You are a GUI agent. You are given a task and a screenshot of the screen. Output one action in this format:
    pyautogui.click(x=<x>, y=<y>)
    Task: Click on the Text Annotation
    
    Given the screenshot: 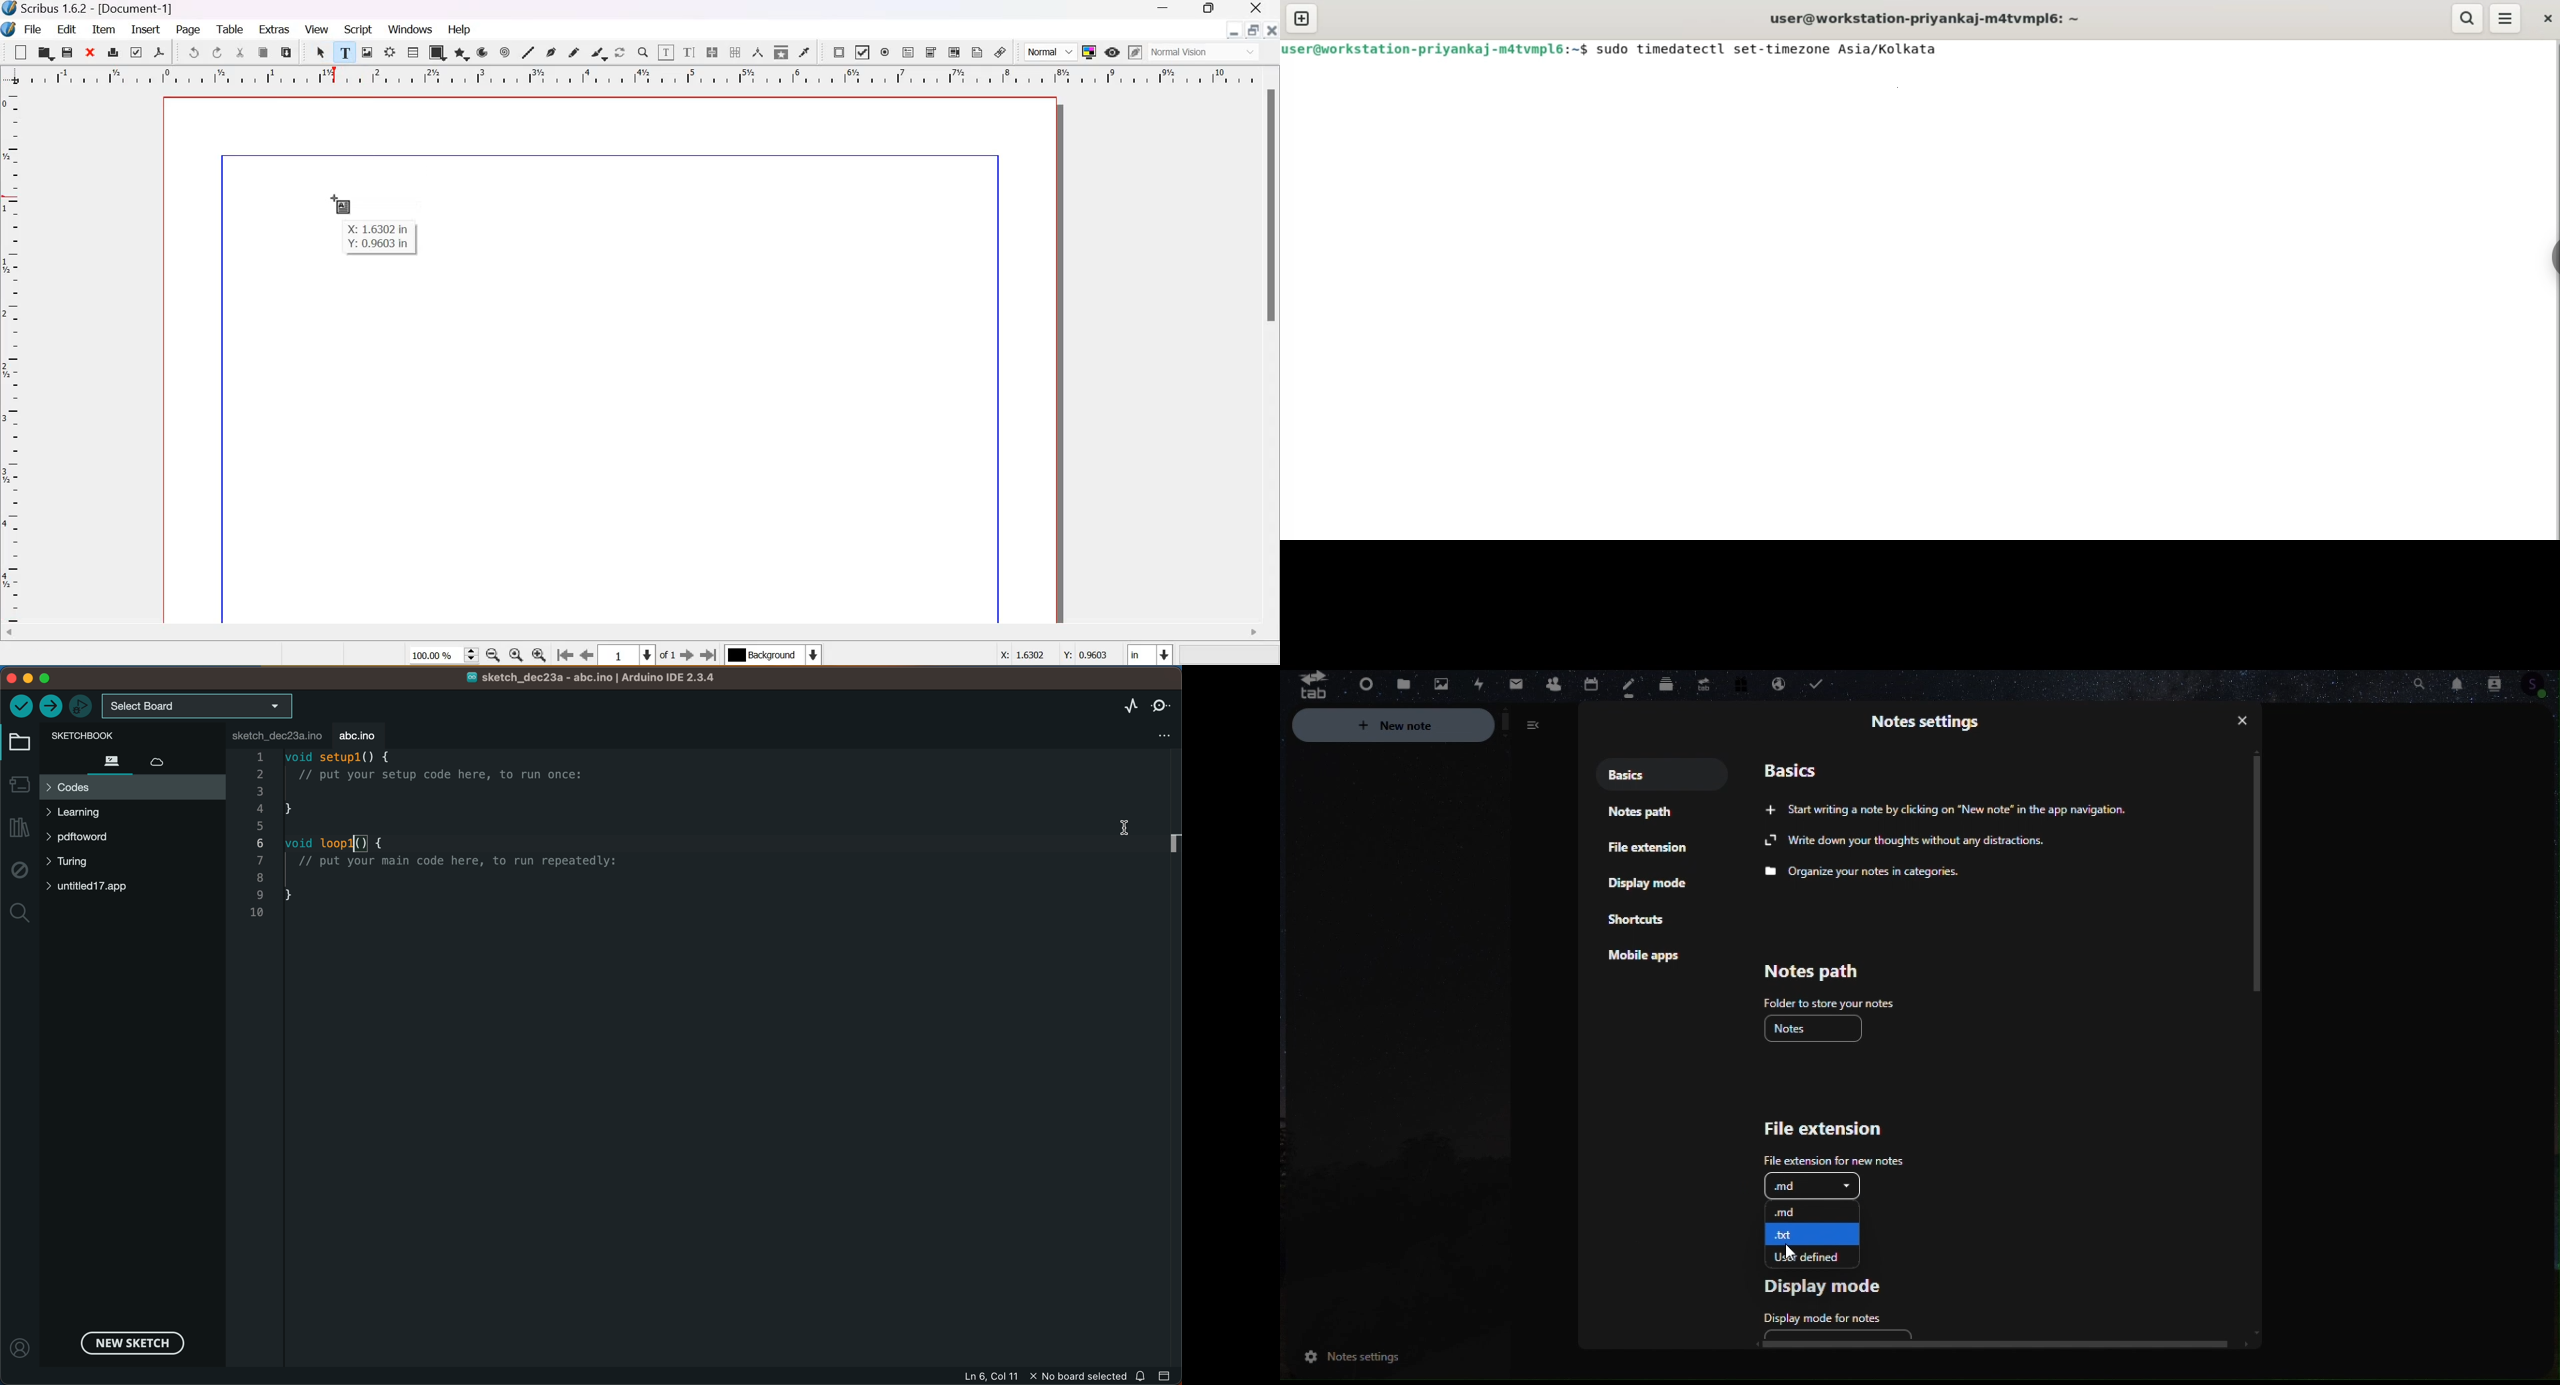 What is the action you would take?
    pyautogui.click(x=977, y=52)
    